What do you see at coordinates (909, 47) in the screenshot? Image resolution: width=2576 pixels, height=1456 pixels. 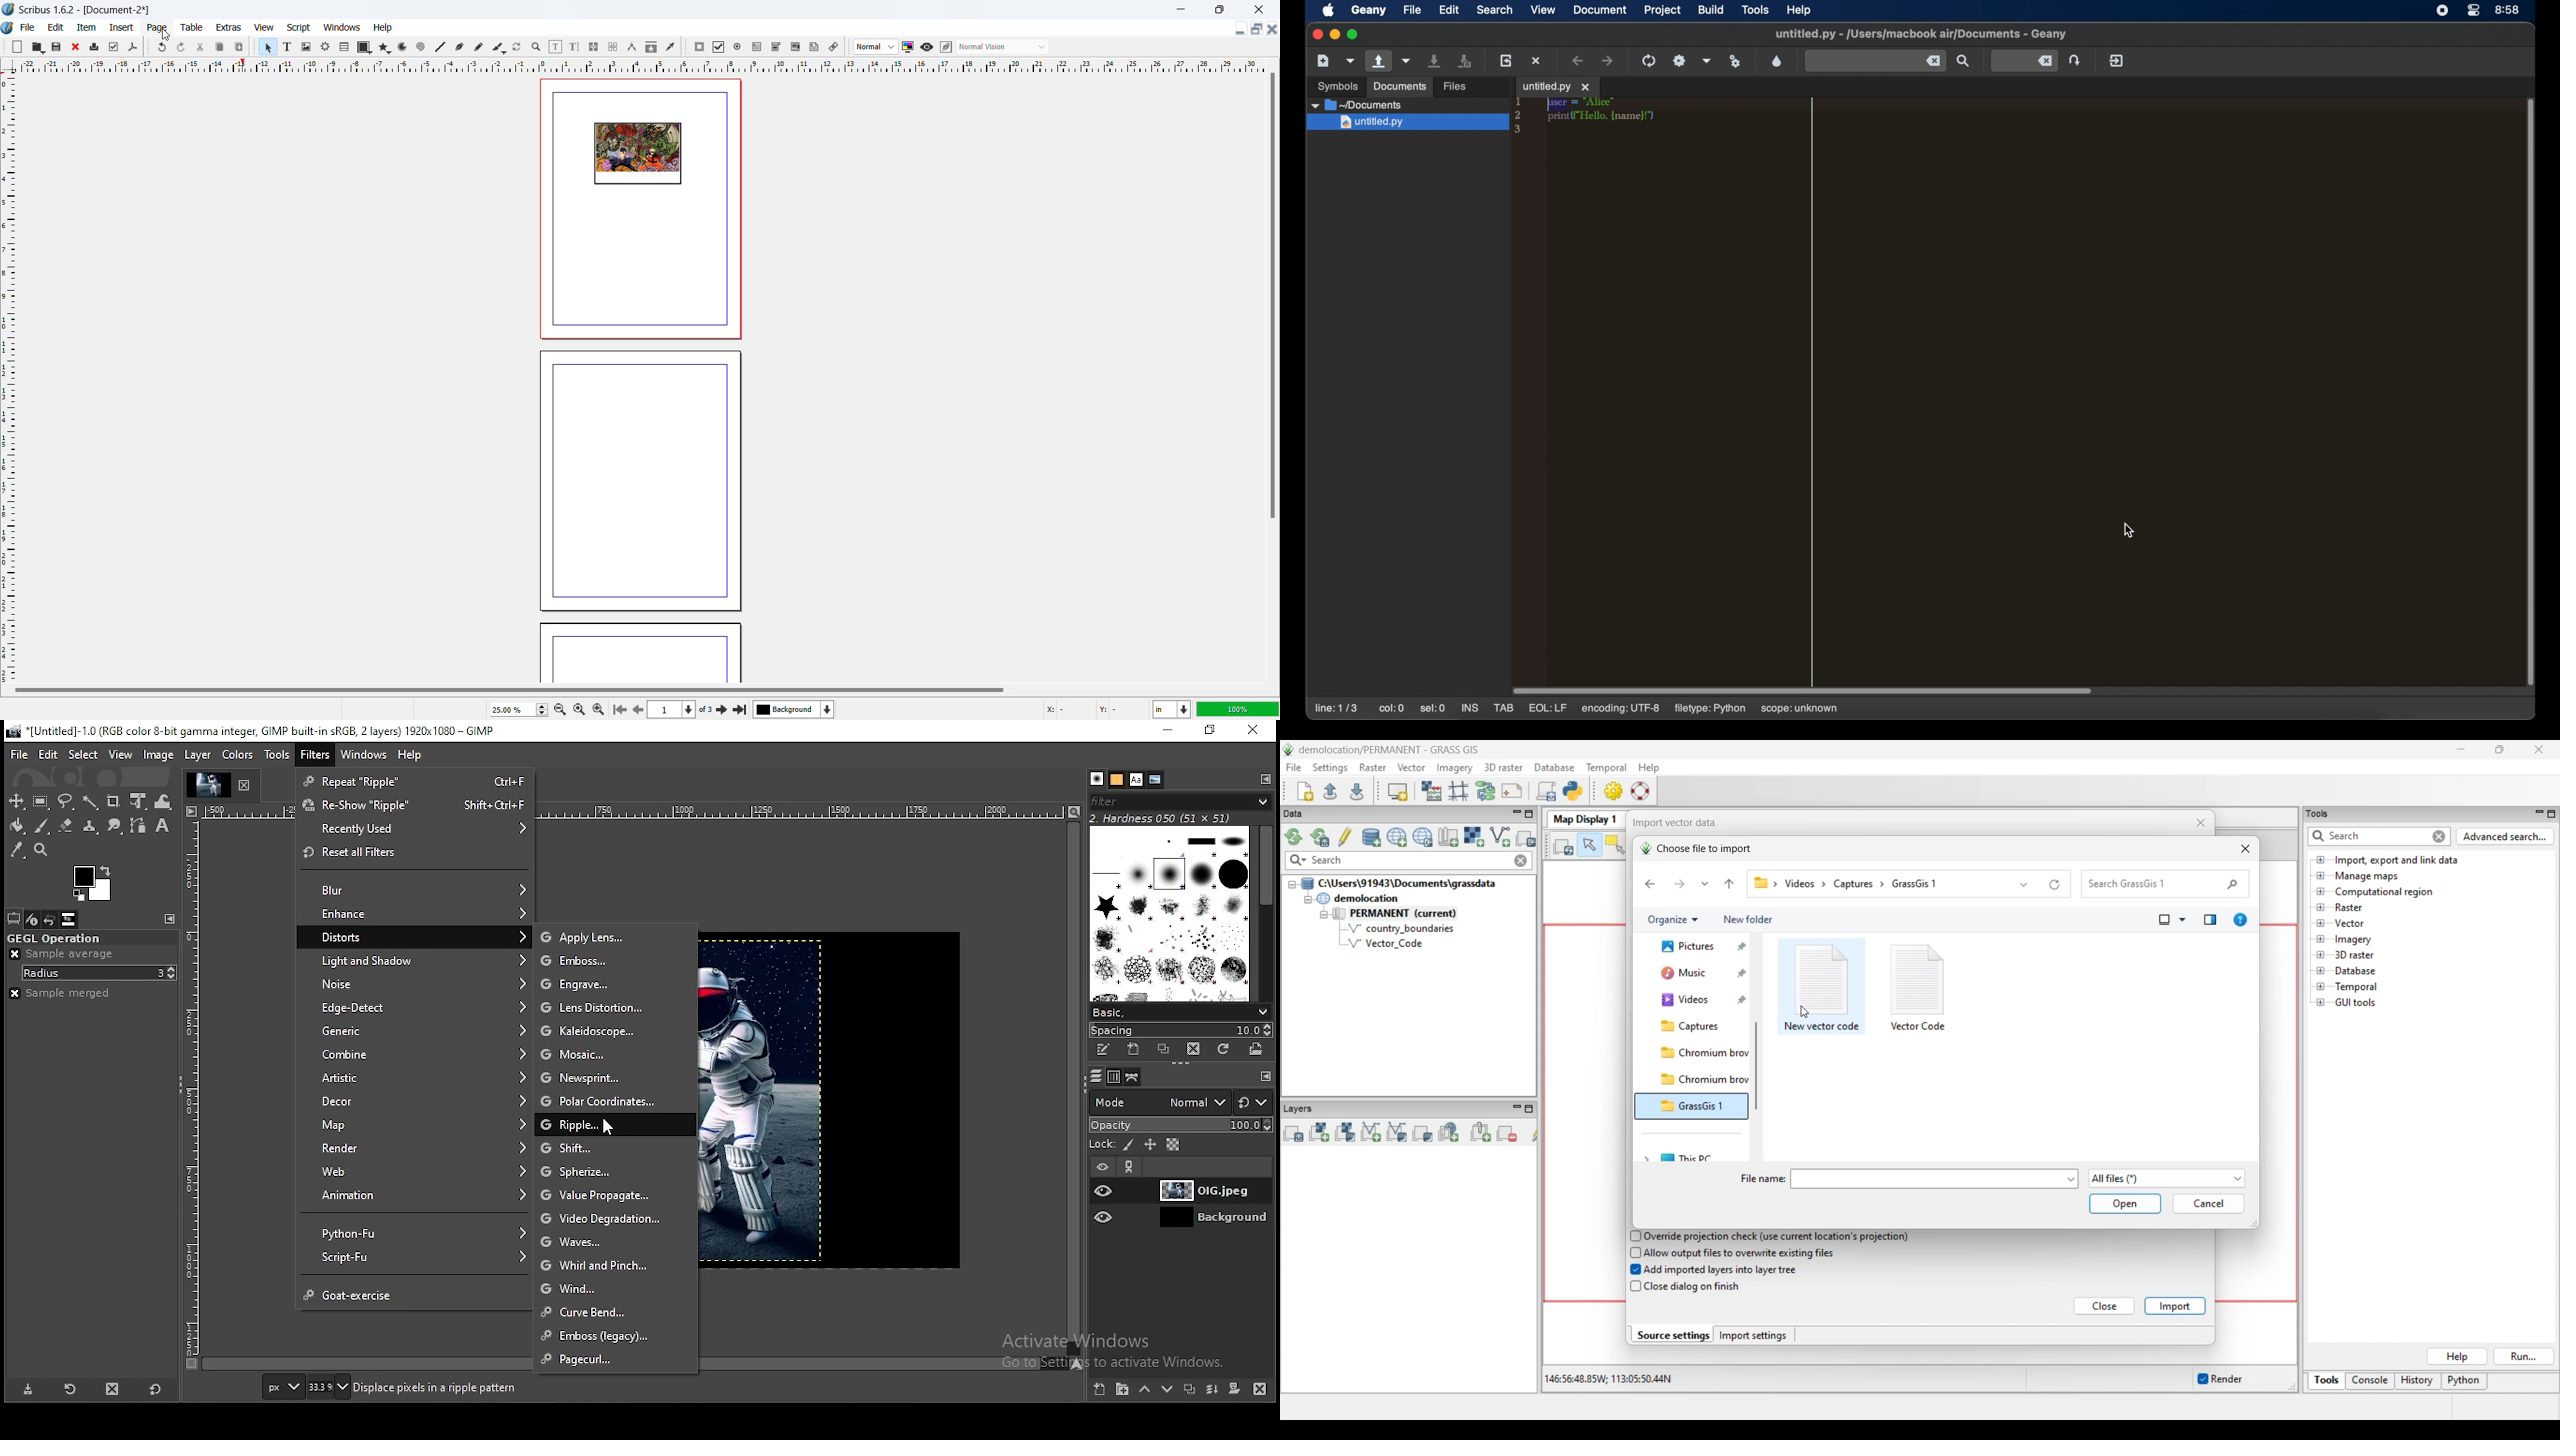 I see `toggle color management system` at bounding box center [909, 47].